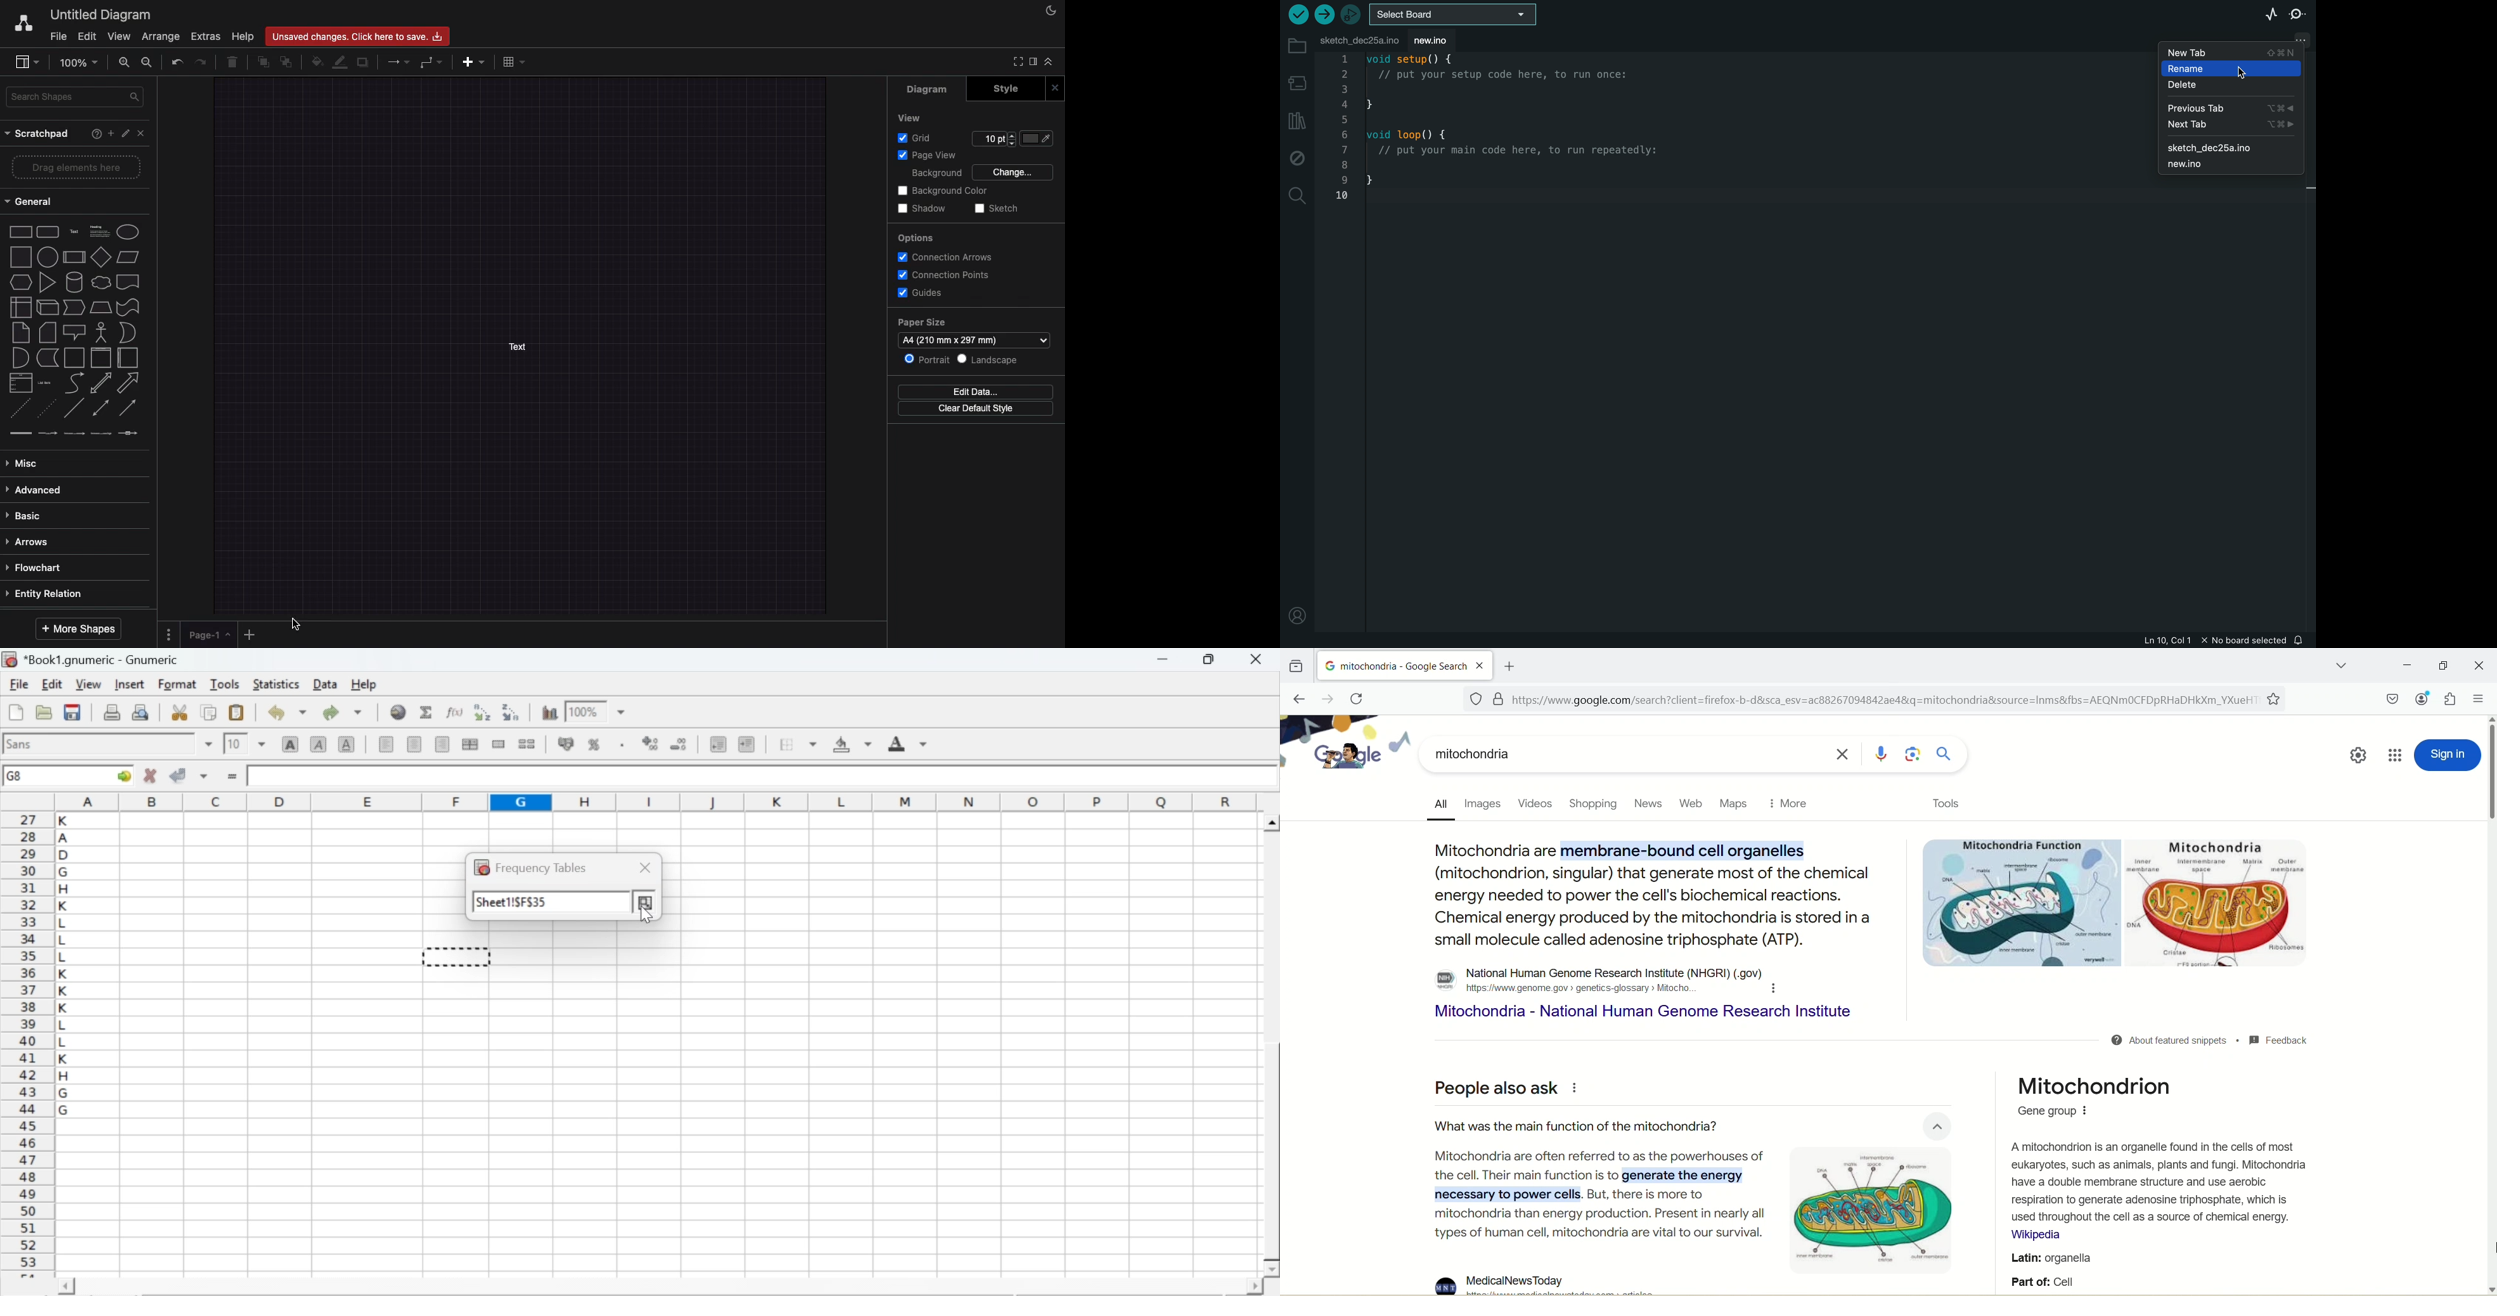  Describe the element at coordinates (2392, 699) in the screenshot. I see `save to pocket` at that location.